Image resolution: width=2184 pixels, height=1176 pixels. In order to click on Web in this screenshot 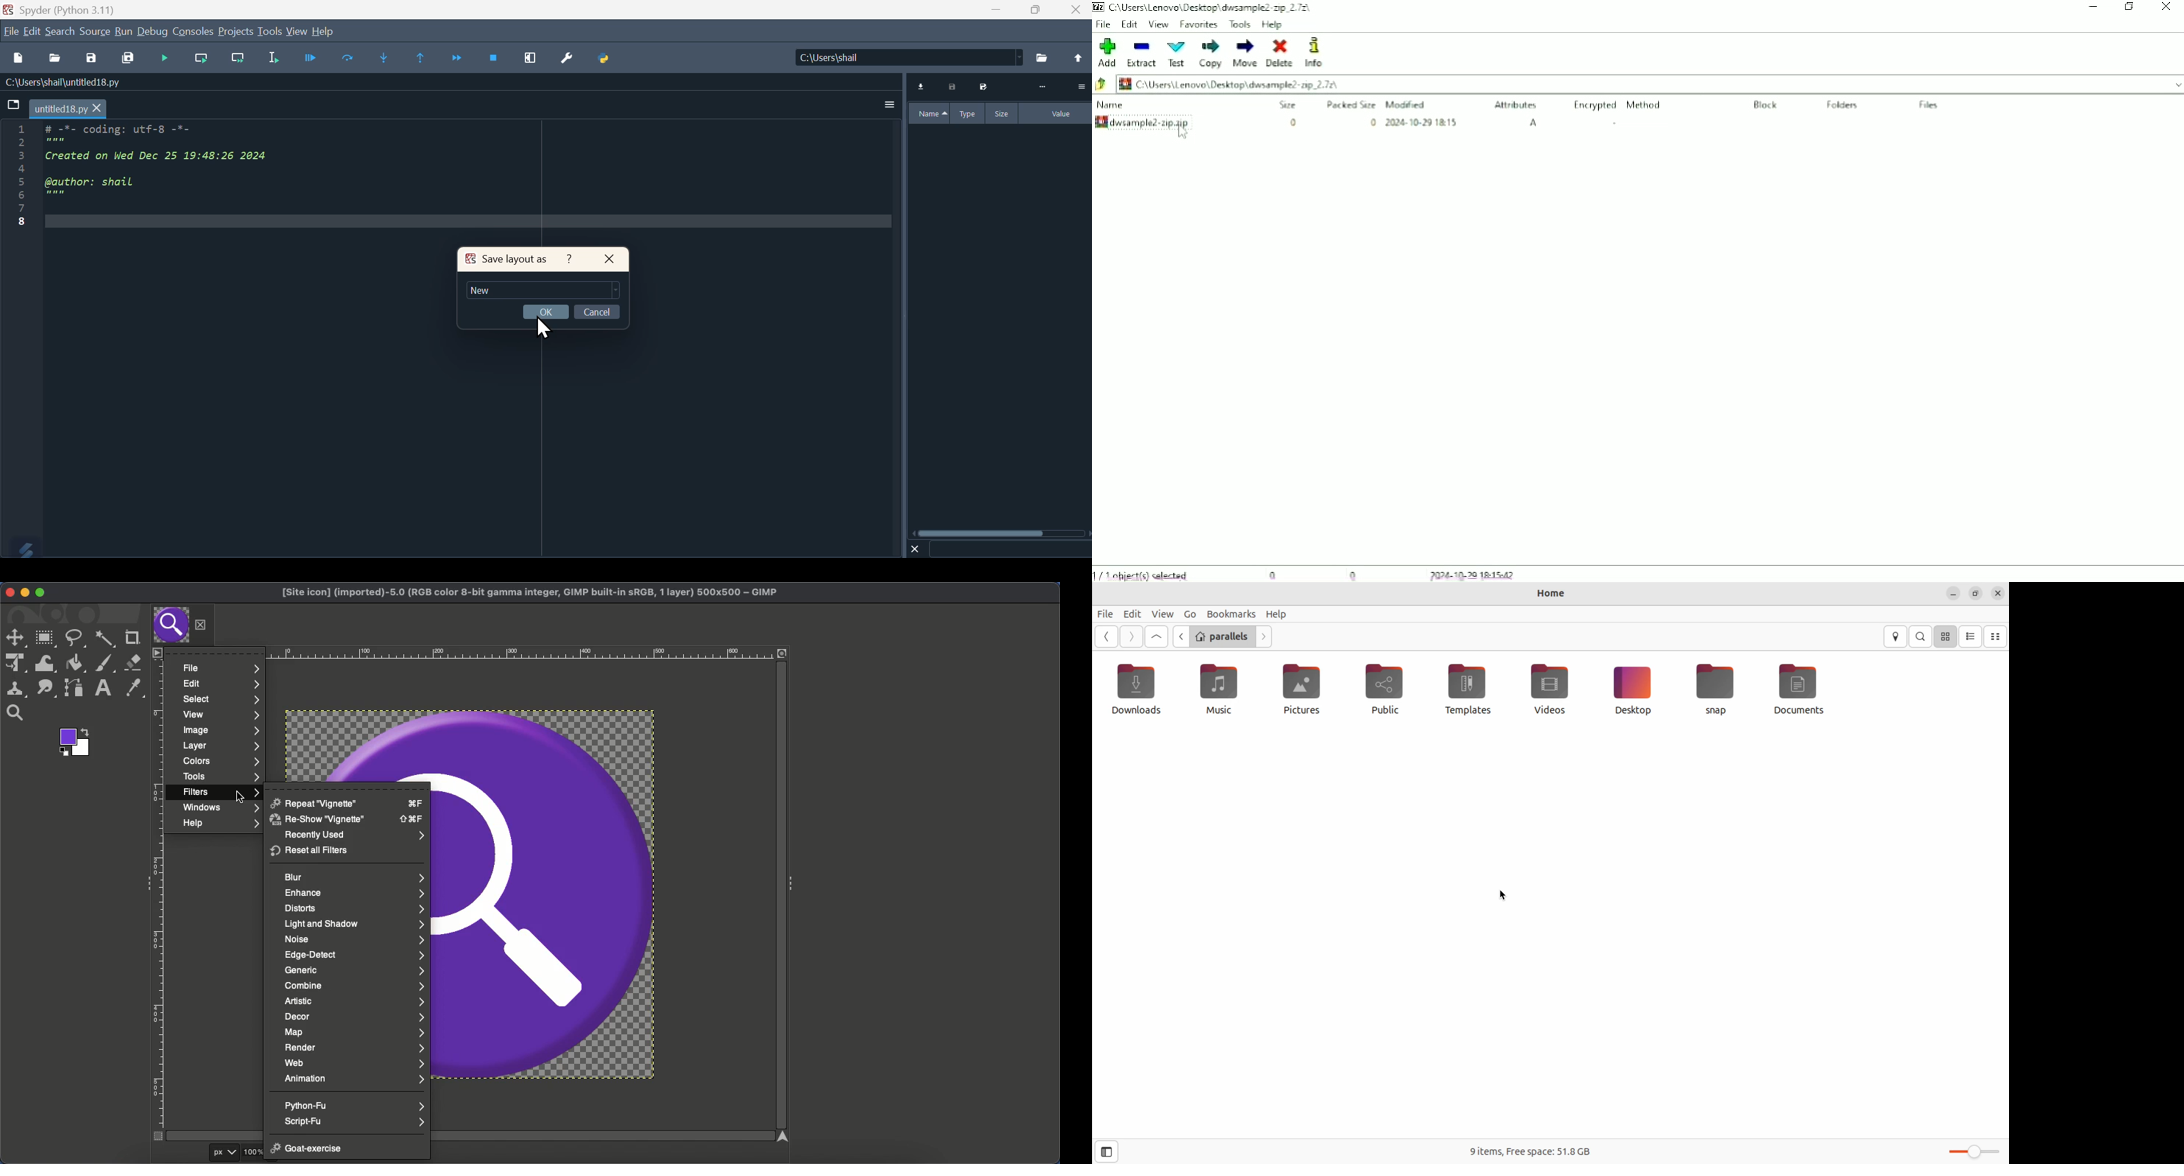, I will do `click(357, 1063)`.